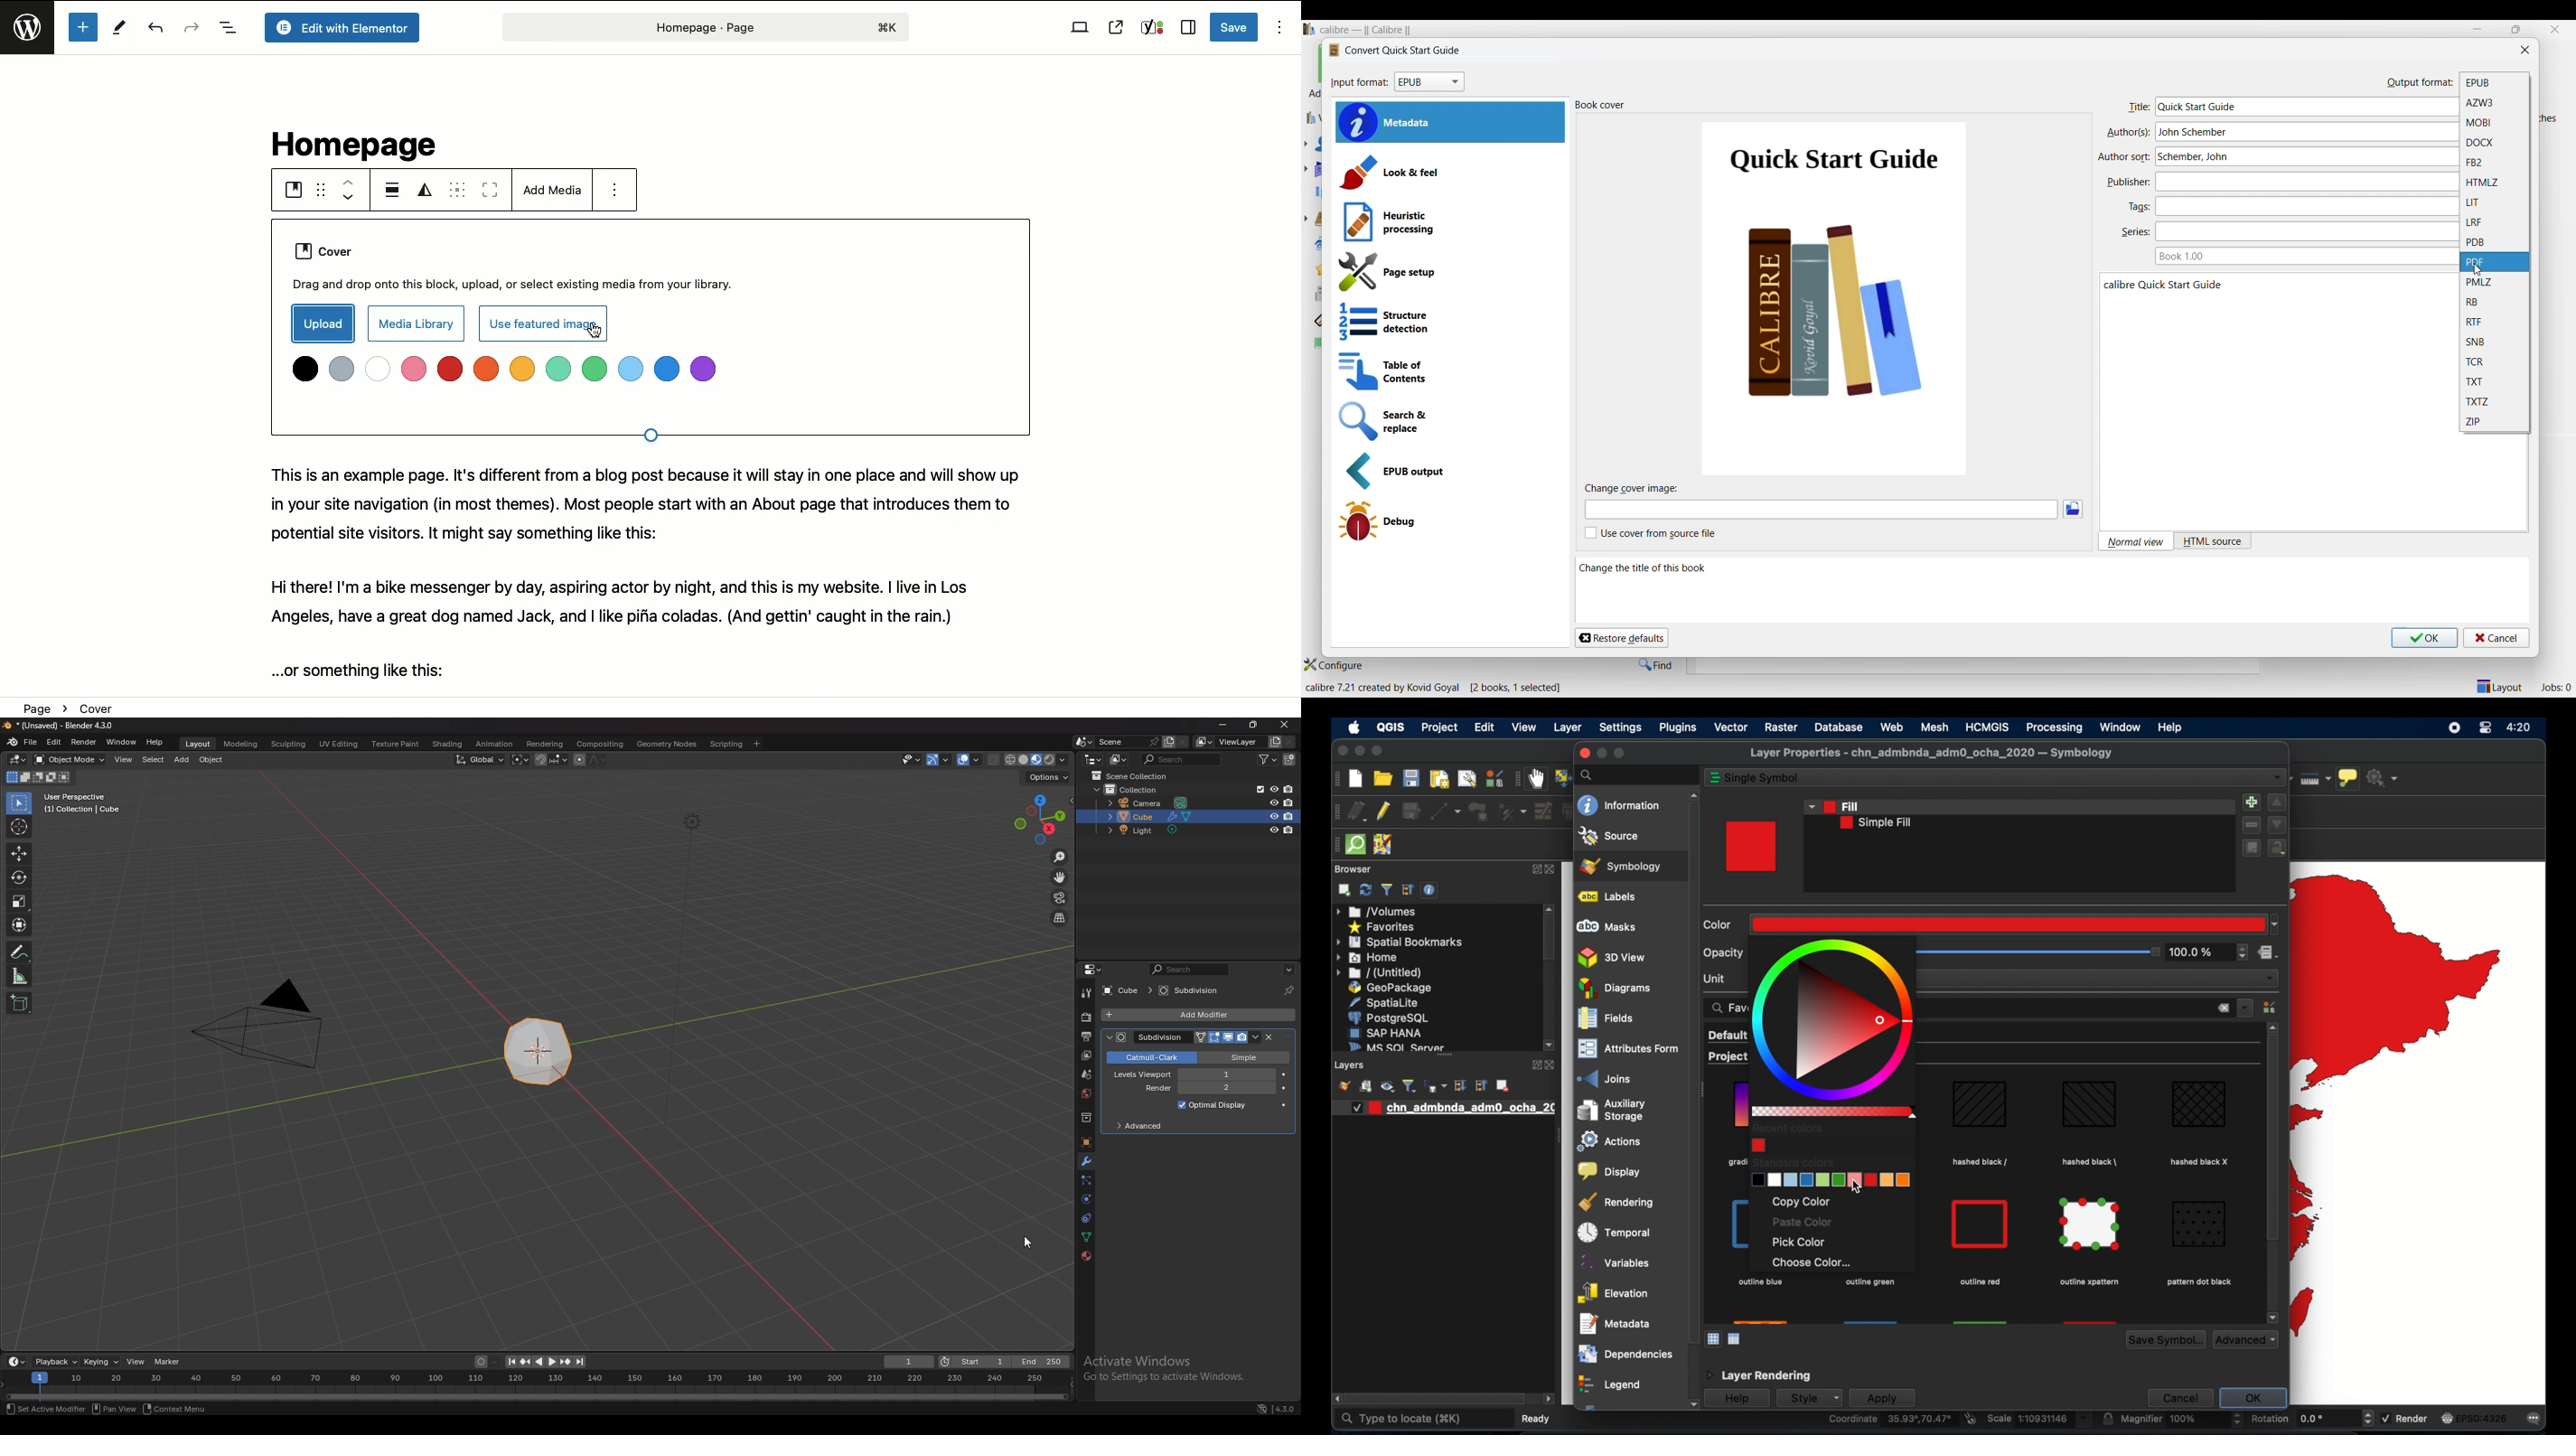  Describe the element at coordinates (2495, 282) in the screenshot. I see `PMLZ` at that location.